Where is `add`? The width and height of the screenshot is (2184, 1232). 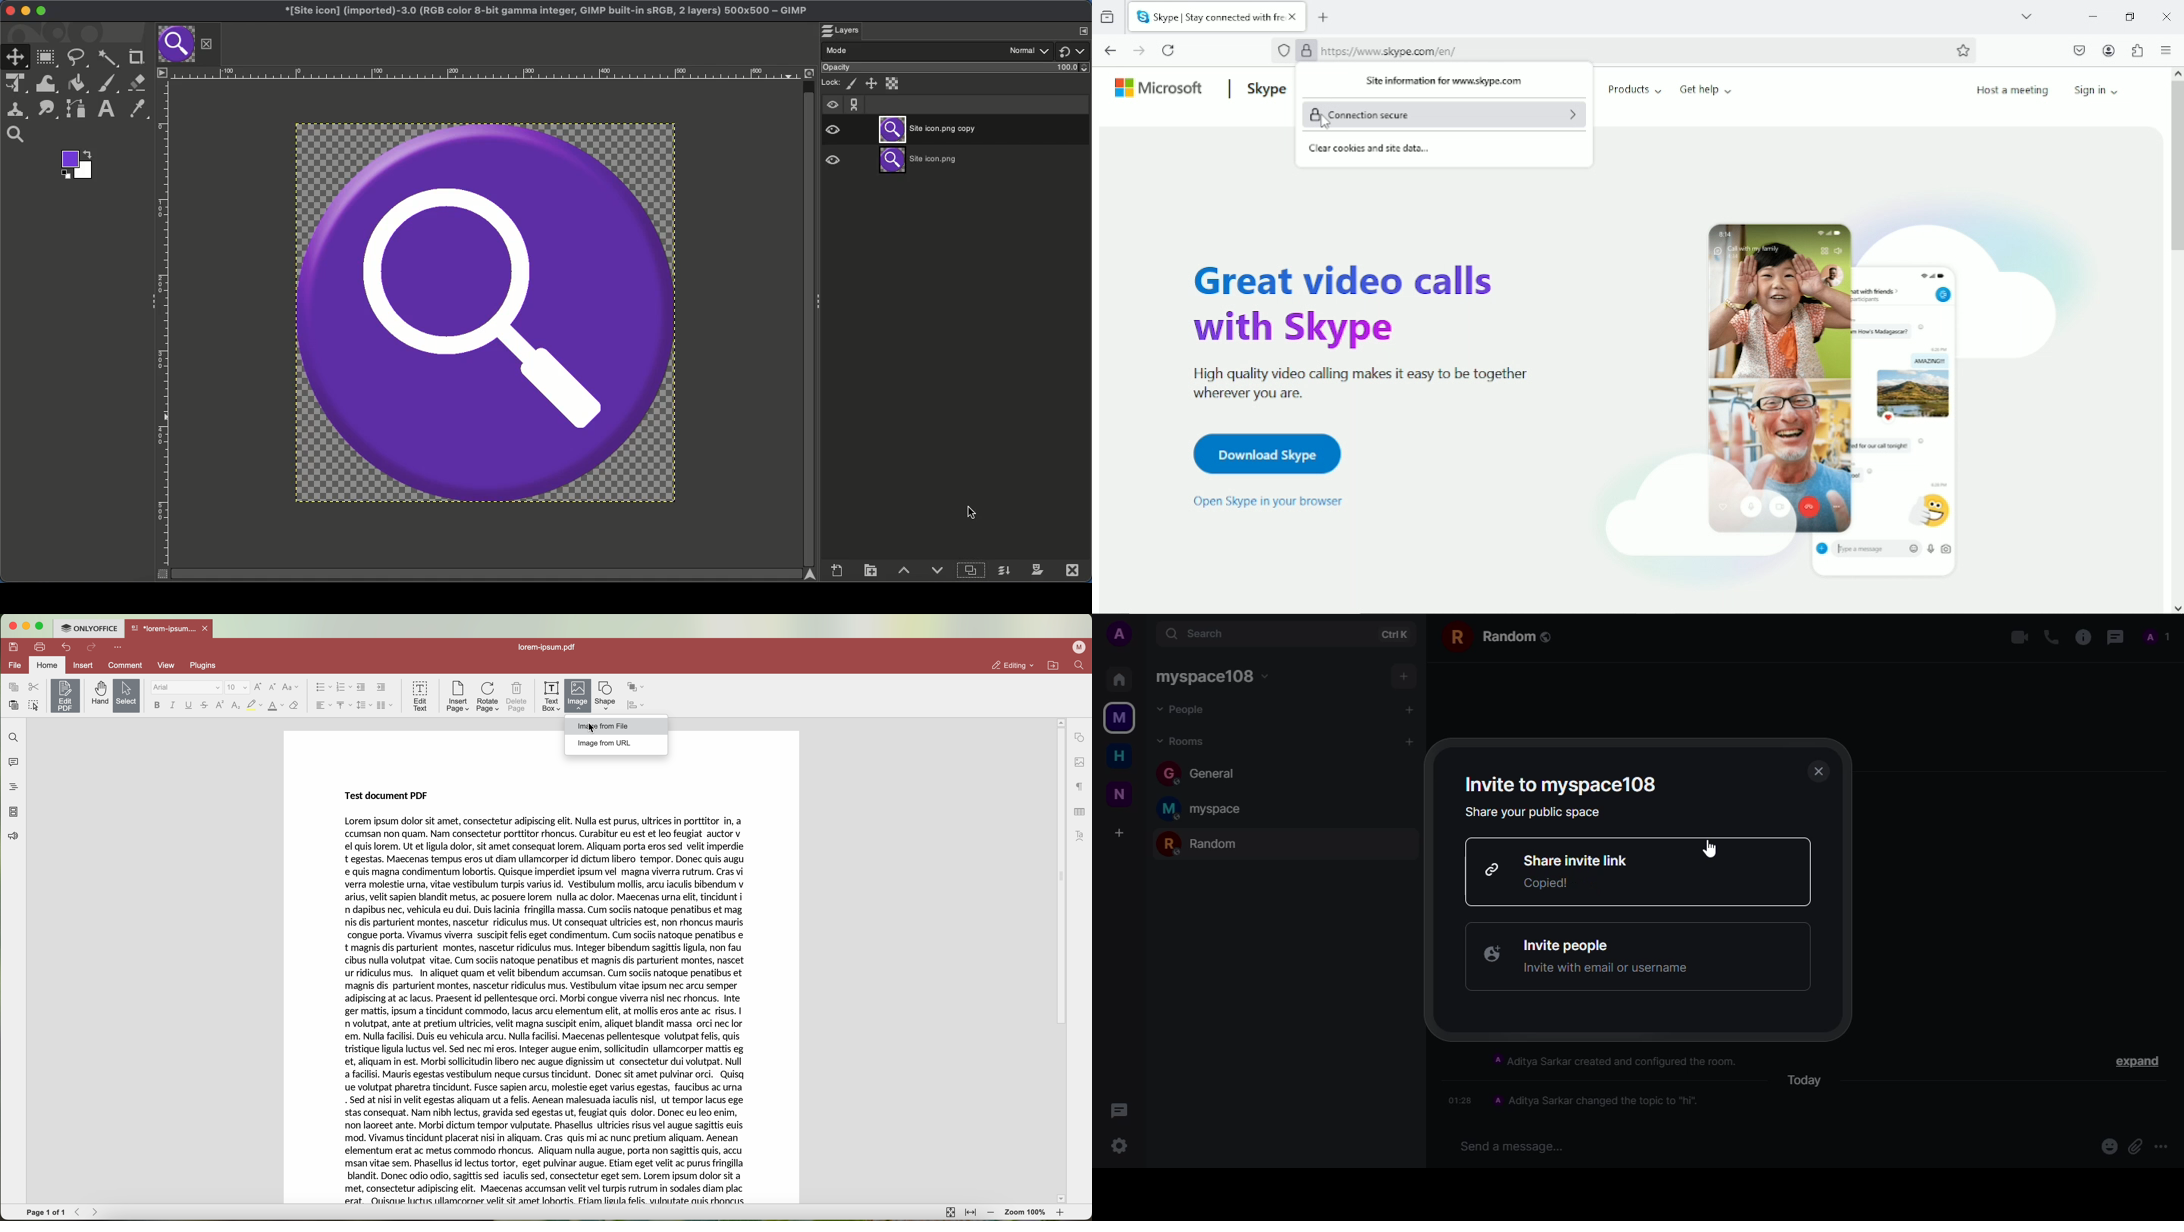
add is located at coordinates (1120, 833).